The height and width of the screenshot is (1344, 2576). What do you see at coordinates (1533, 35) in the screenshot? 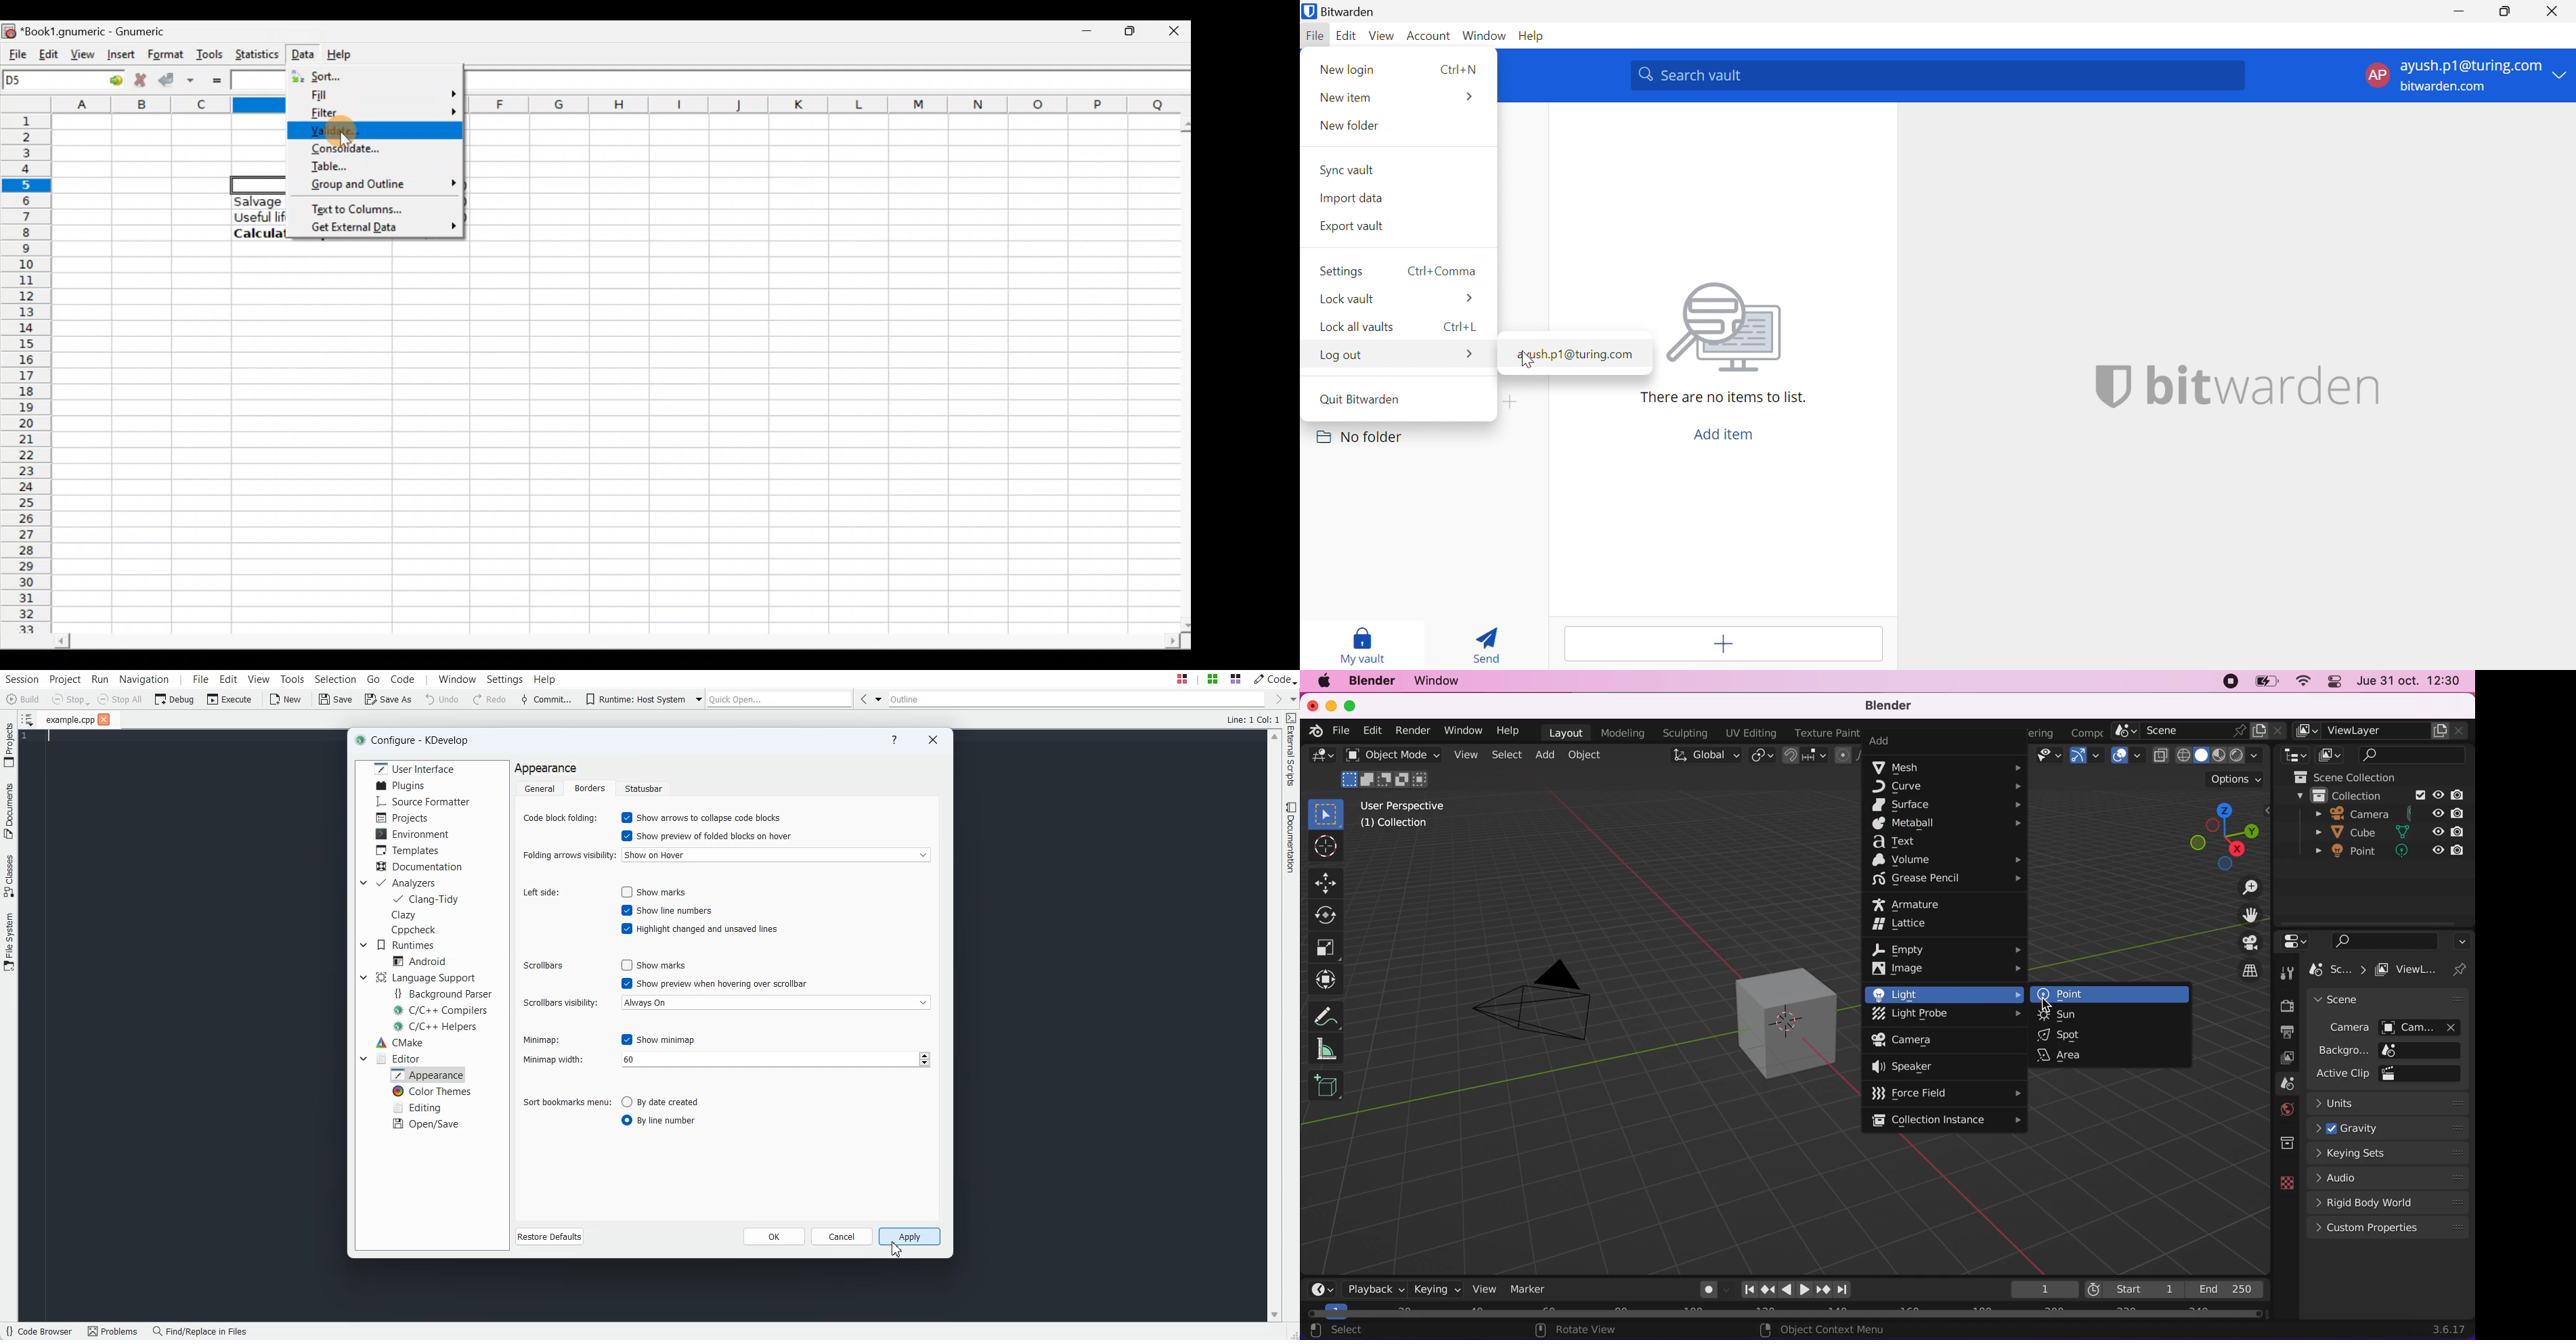
I see `Help` at bounding box center [1533, 35].